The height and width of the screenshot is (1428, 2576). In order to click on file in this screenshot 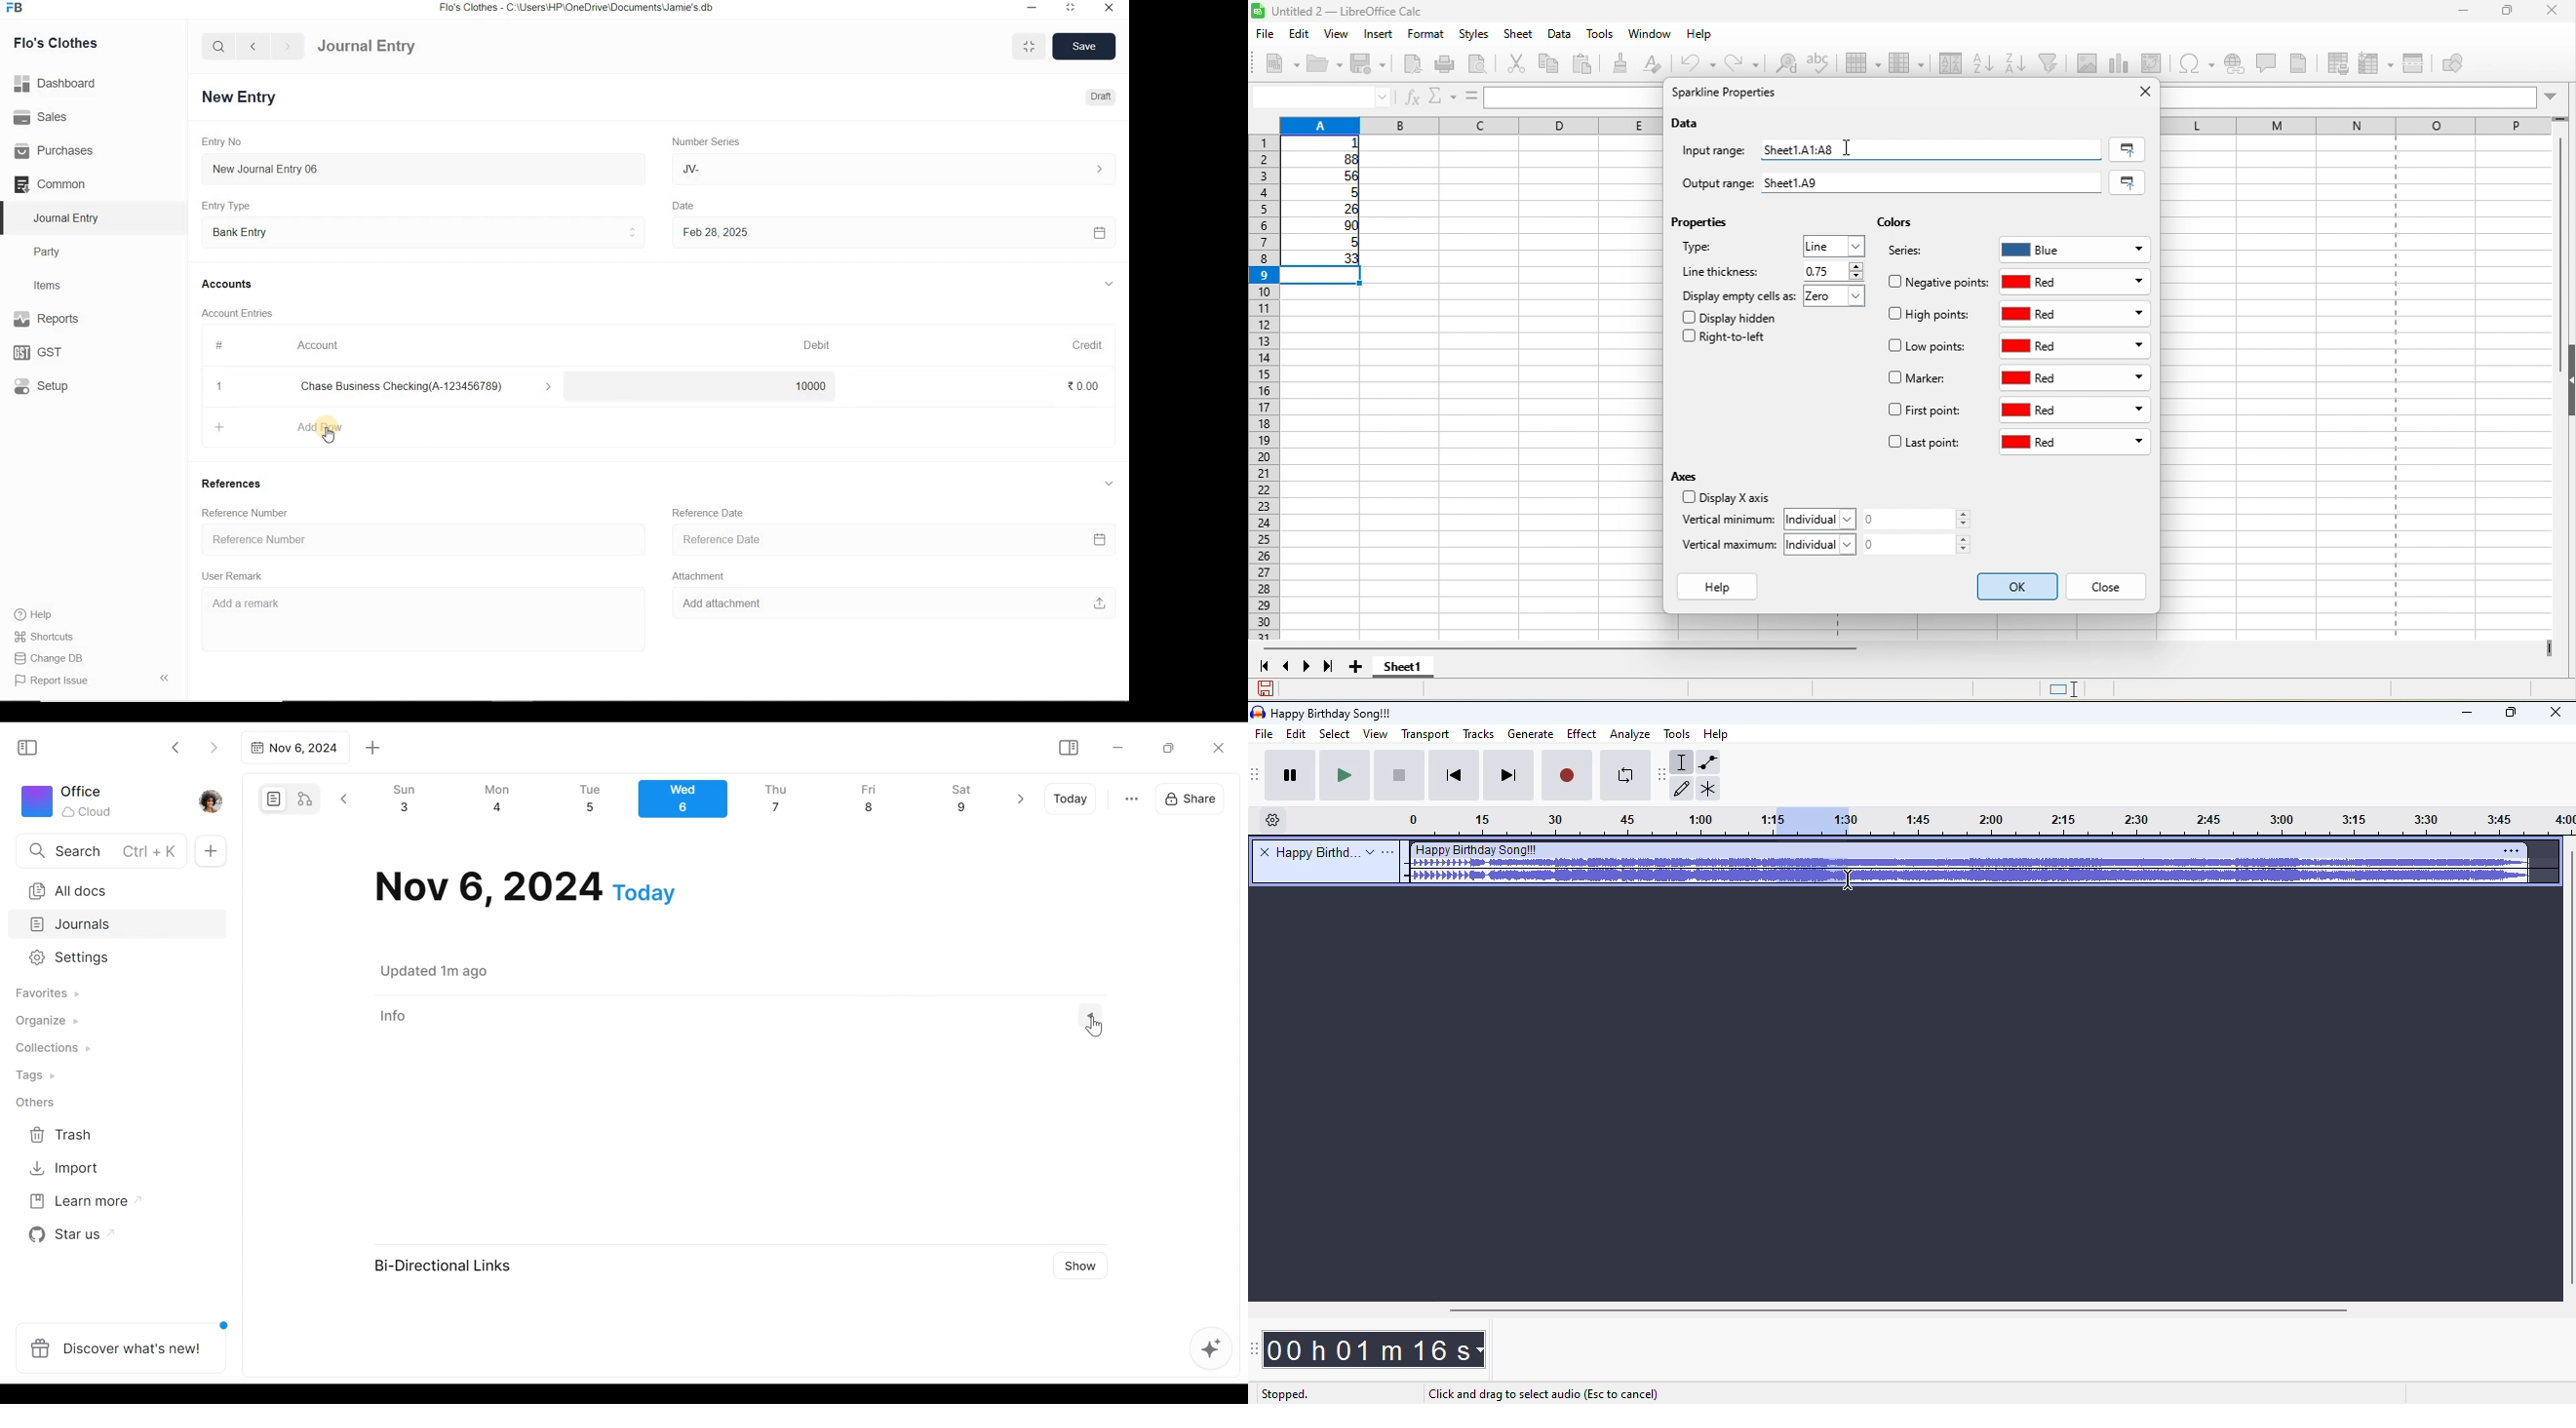, I will do `click(1264, 32)`.